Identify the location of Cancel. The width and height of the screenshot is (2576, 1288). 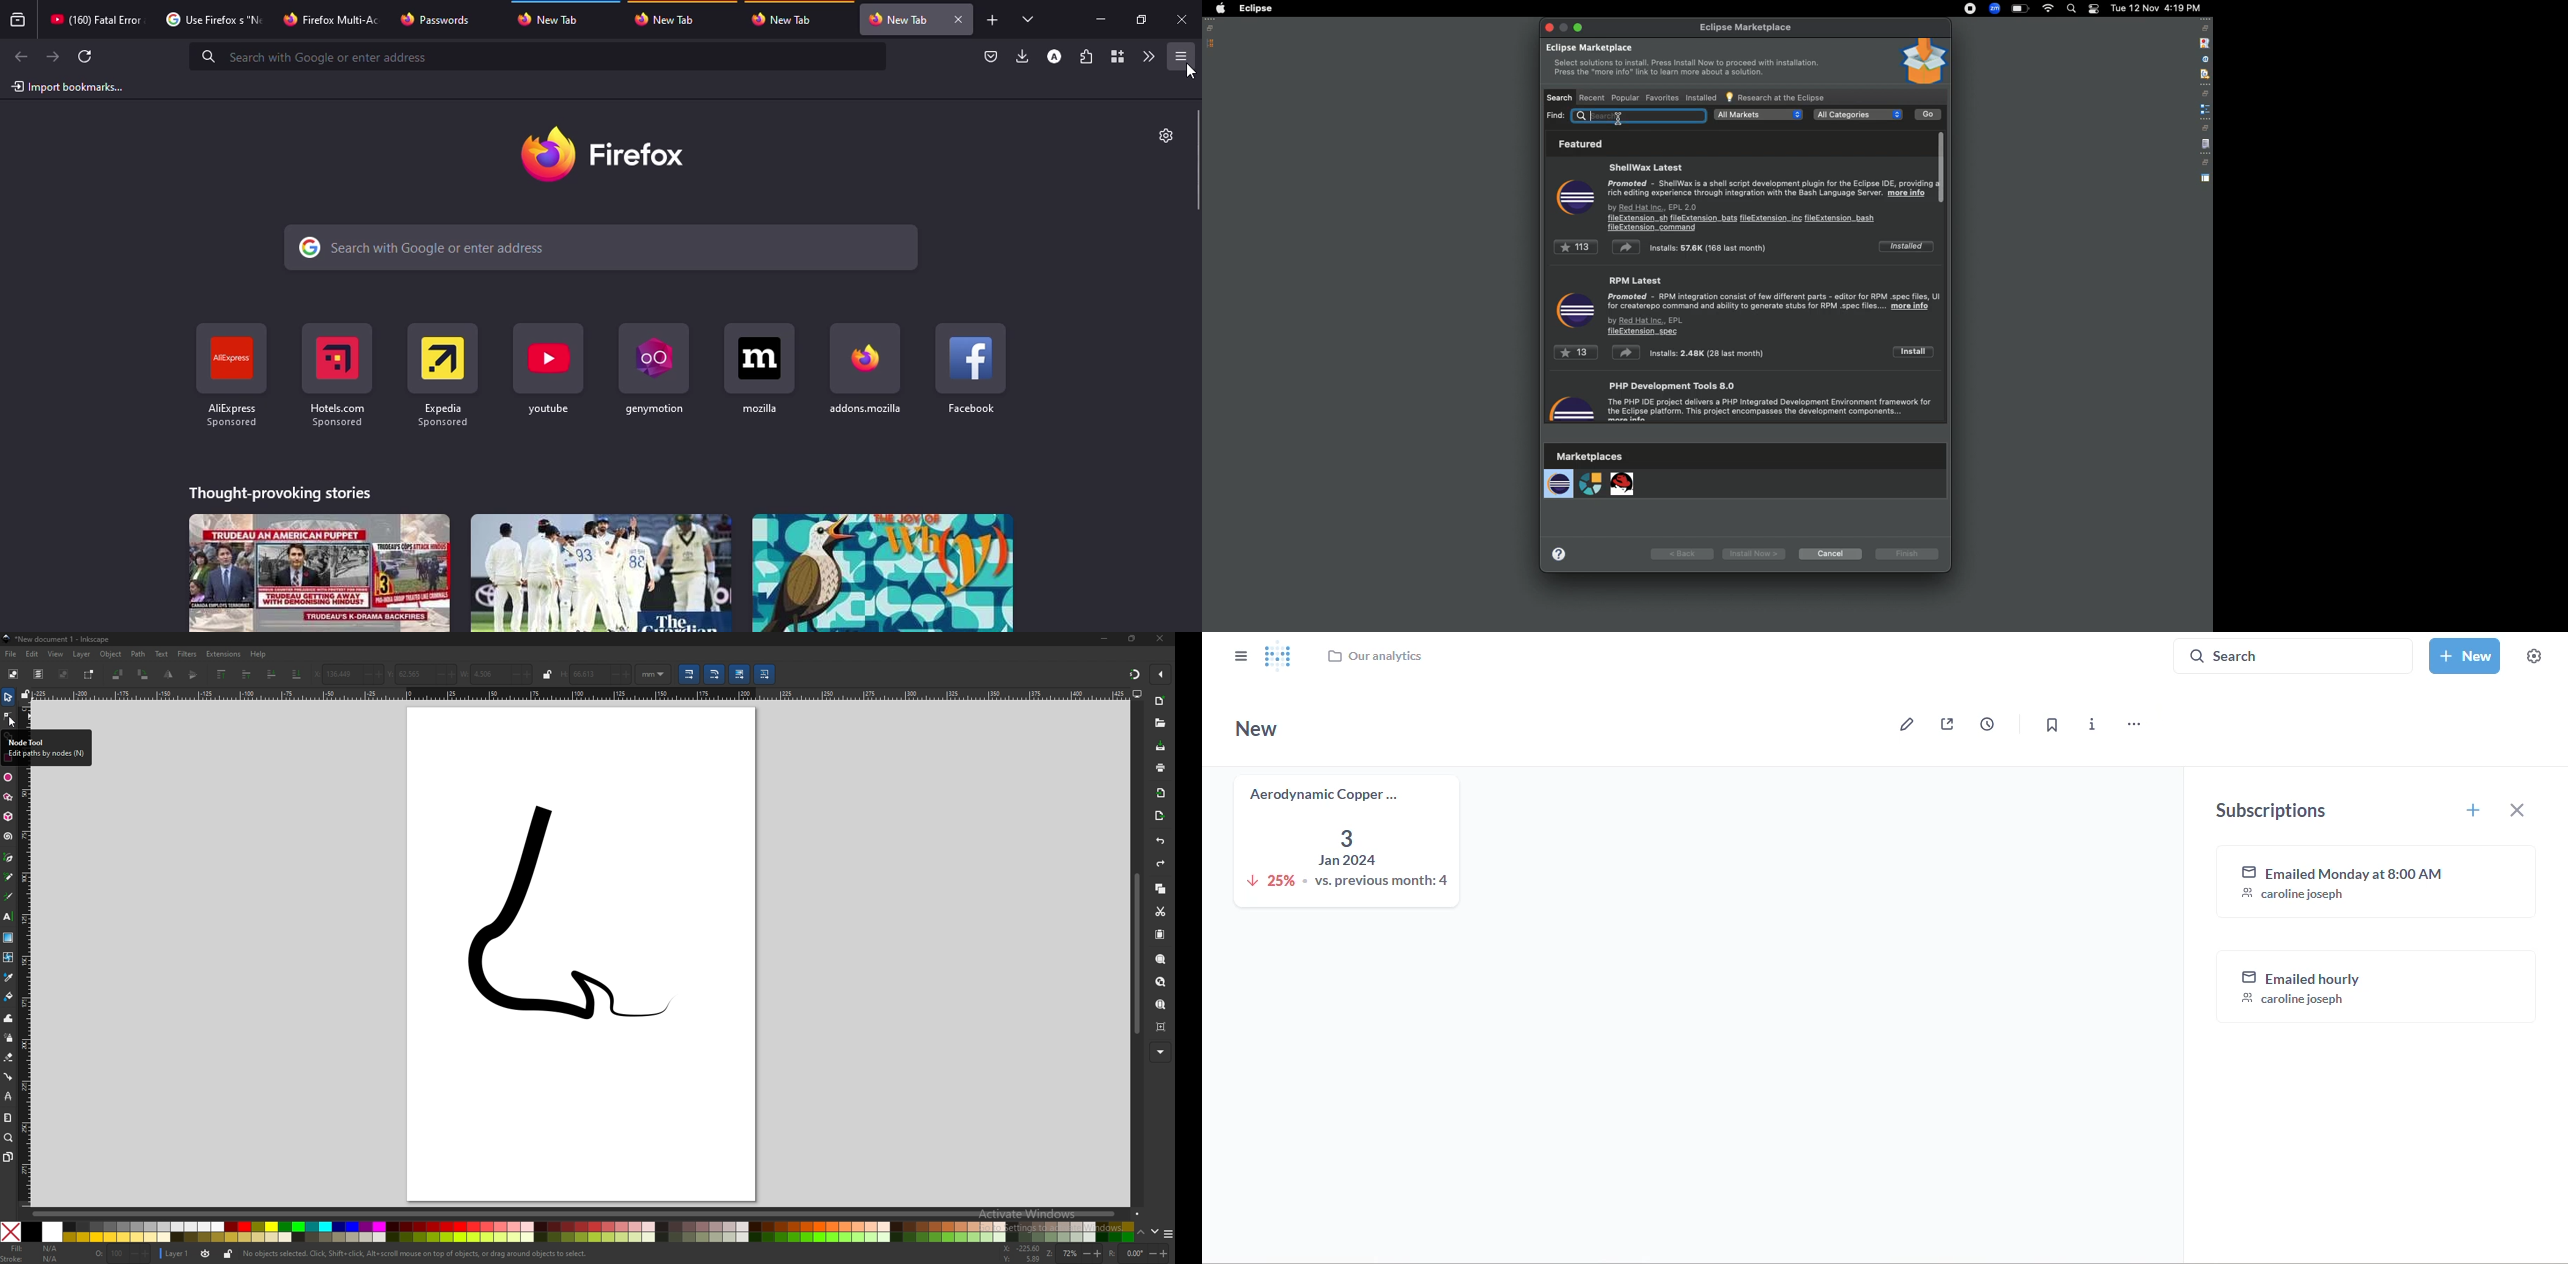
(1828, 553).